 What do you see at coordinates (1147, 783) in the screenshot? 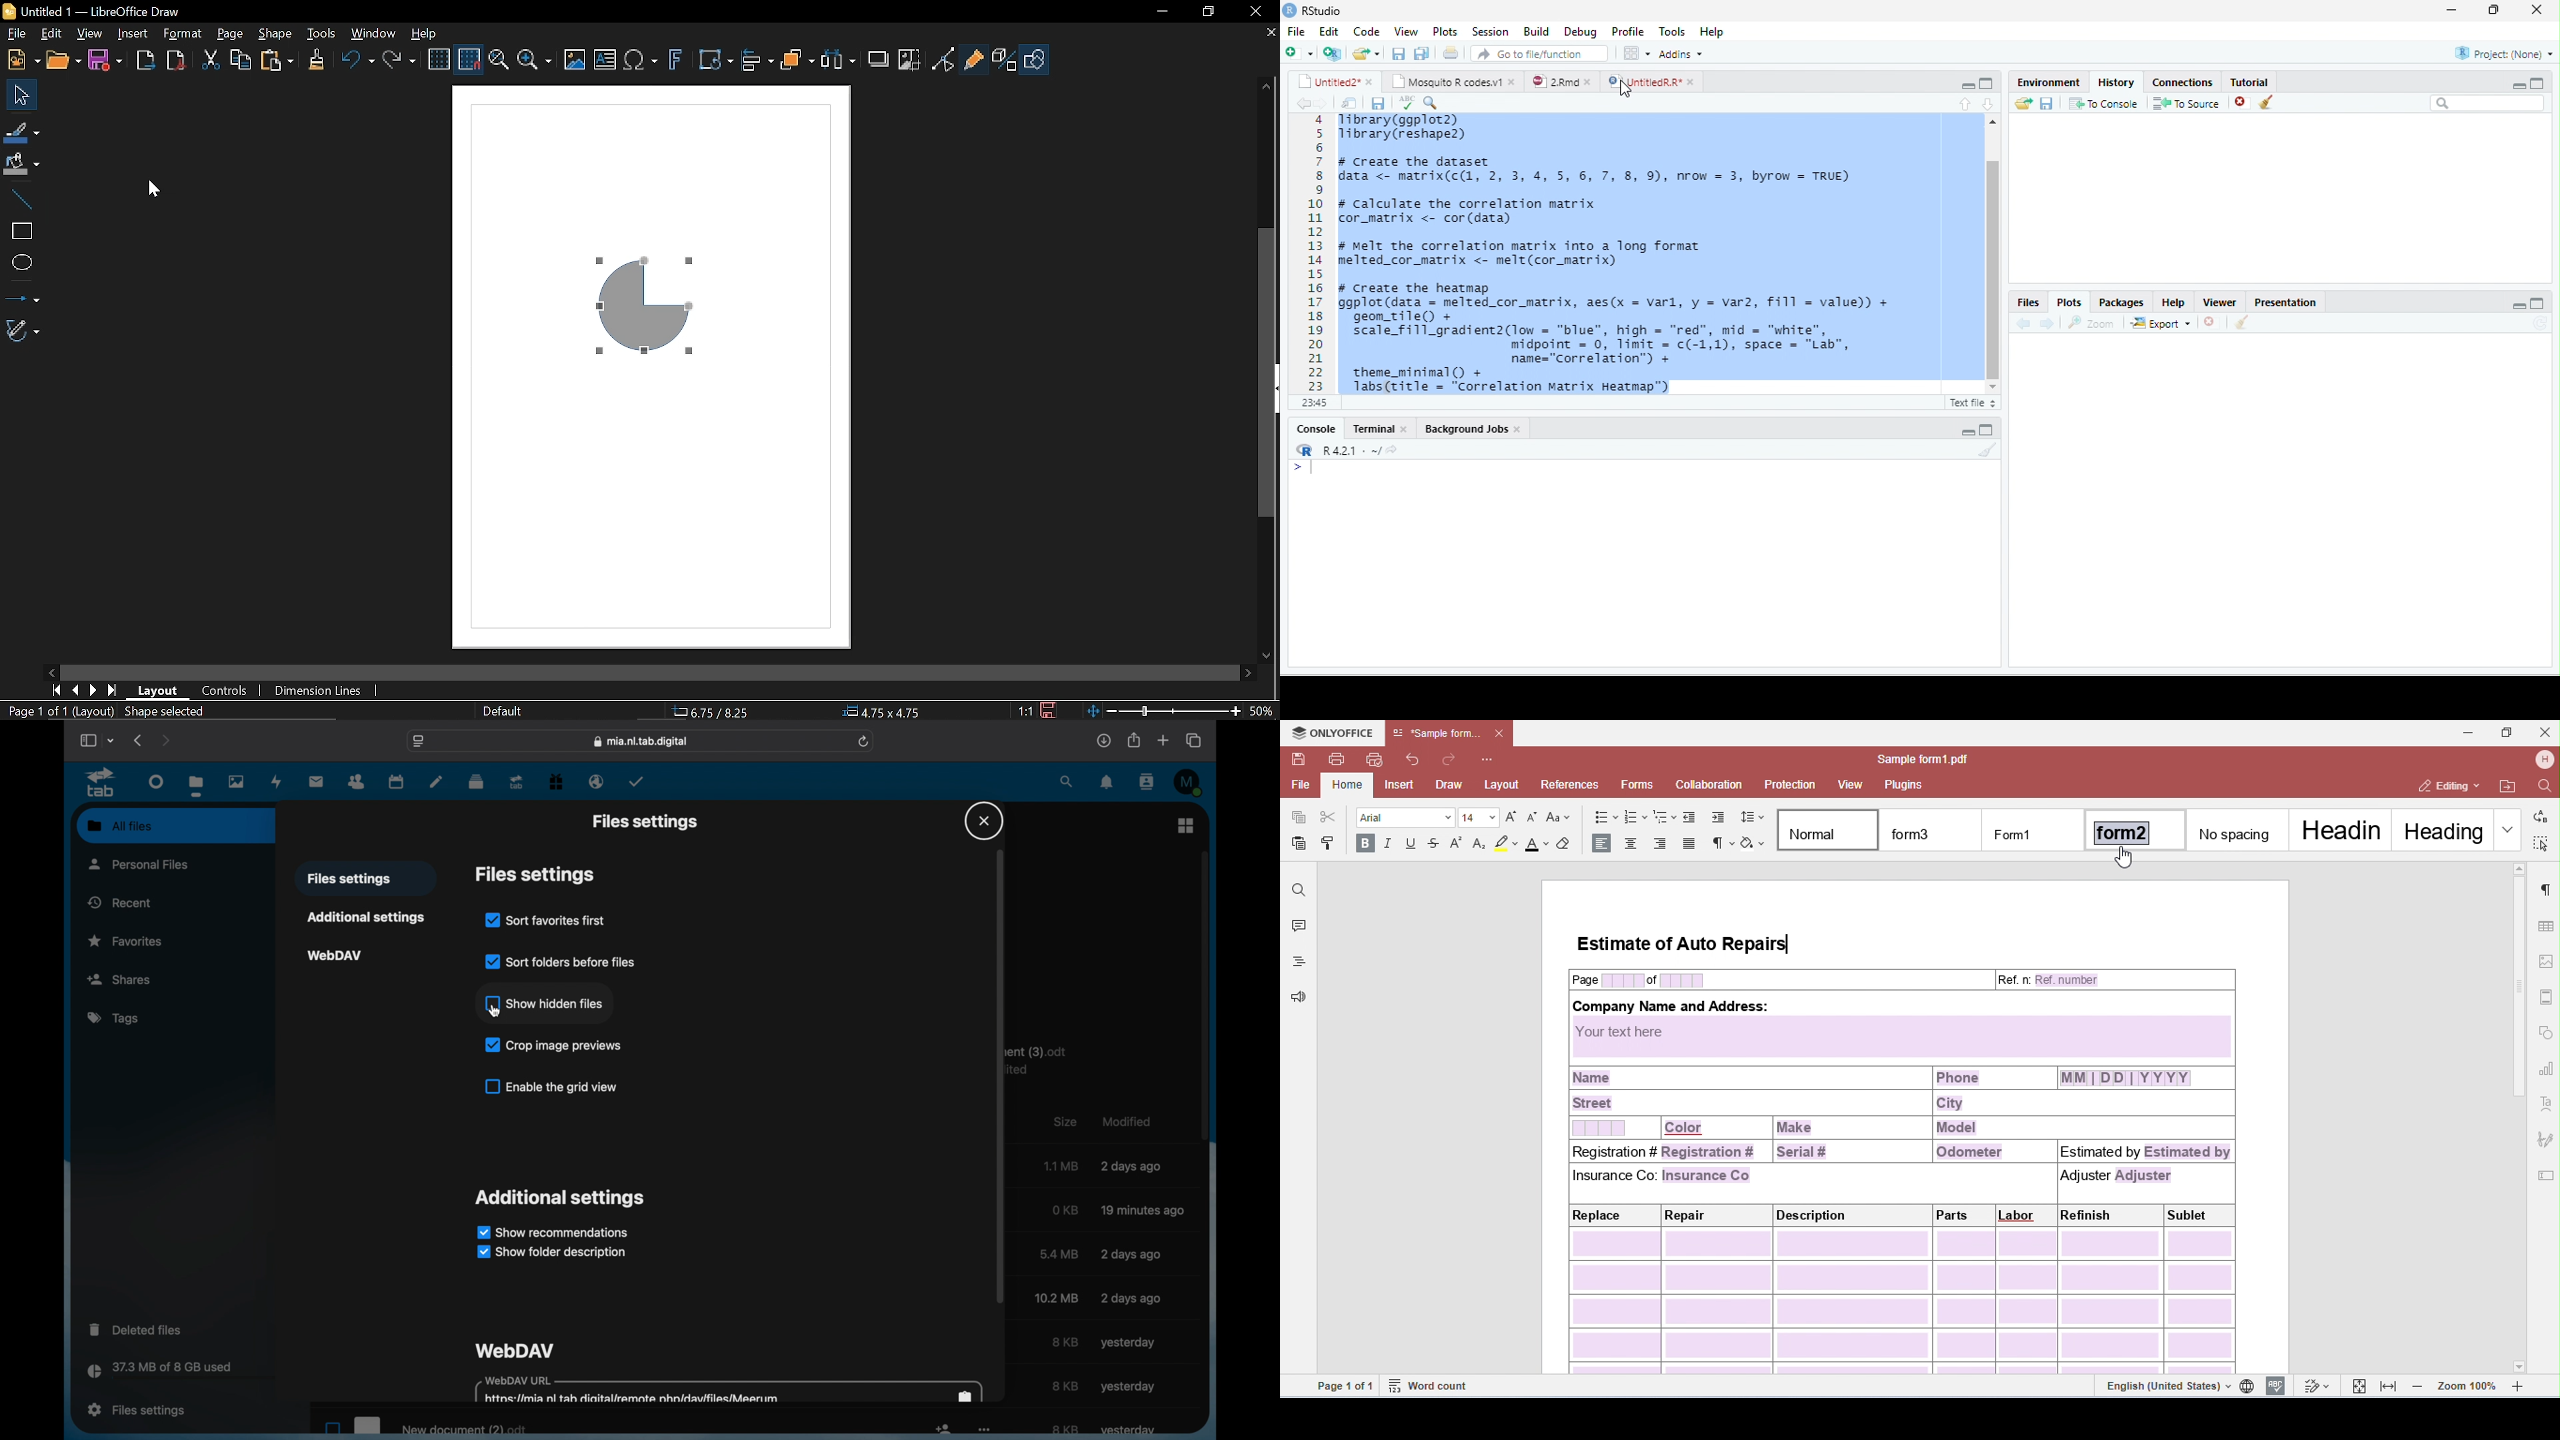
I see `contacts` at bounding box center [1147, 783].